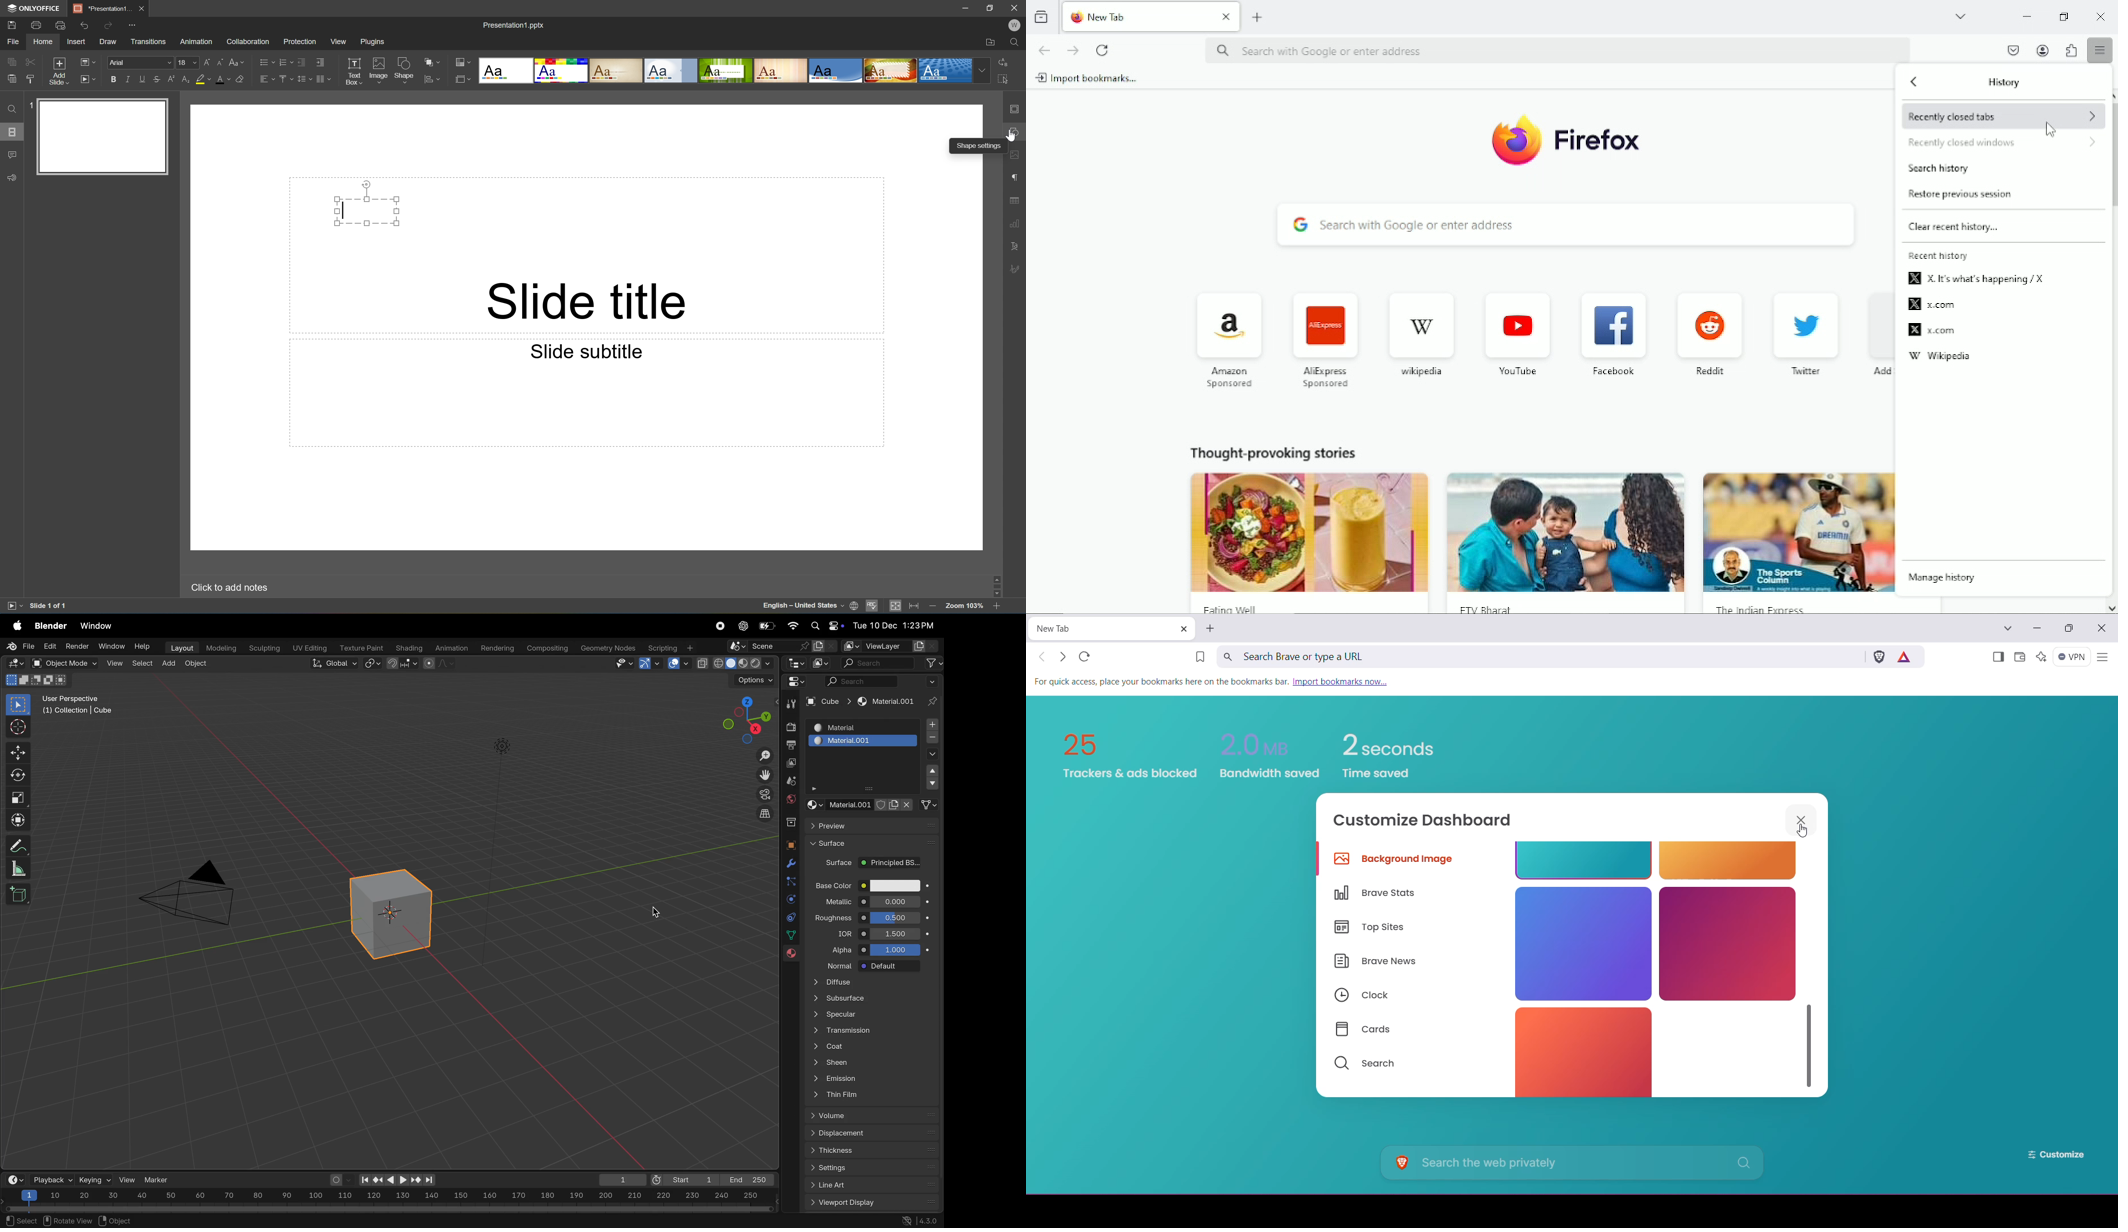 Image resolution: width=2128 pixels, height=1232 pixels. Describe the element at coordinates (803, 606) in the screenshot. I see `English - United States` at that location.